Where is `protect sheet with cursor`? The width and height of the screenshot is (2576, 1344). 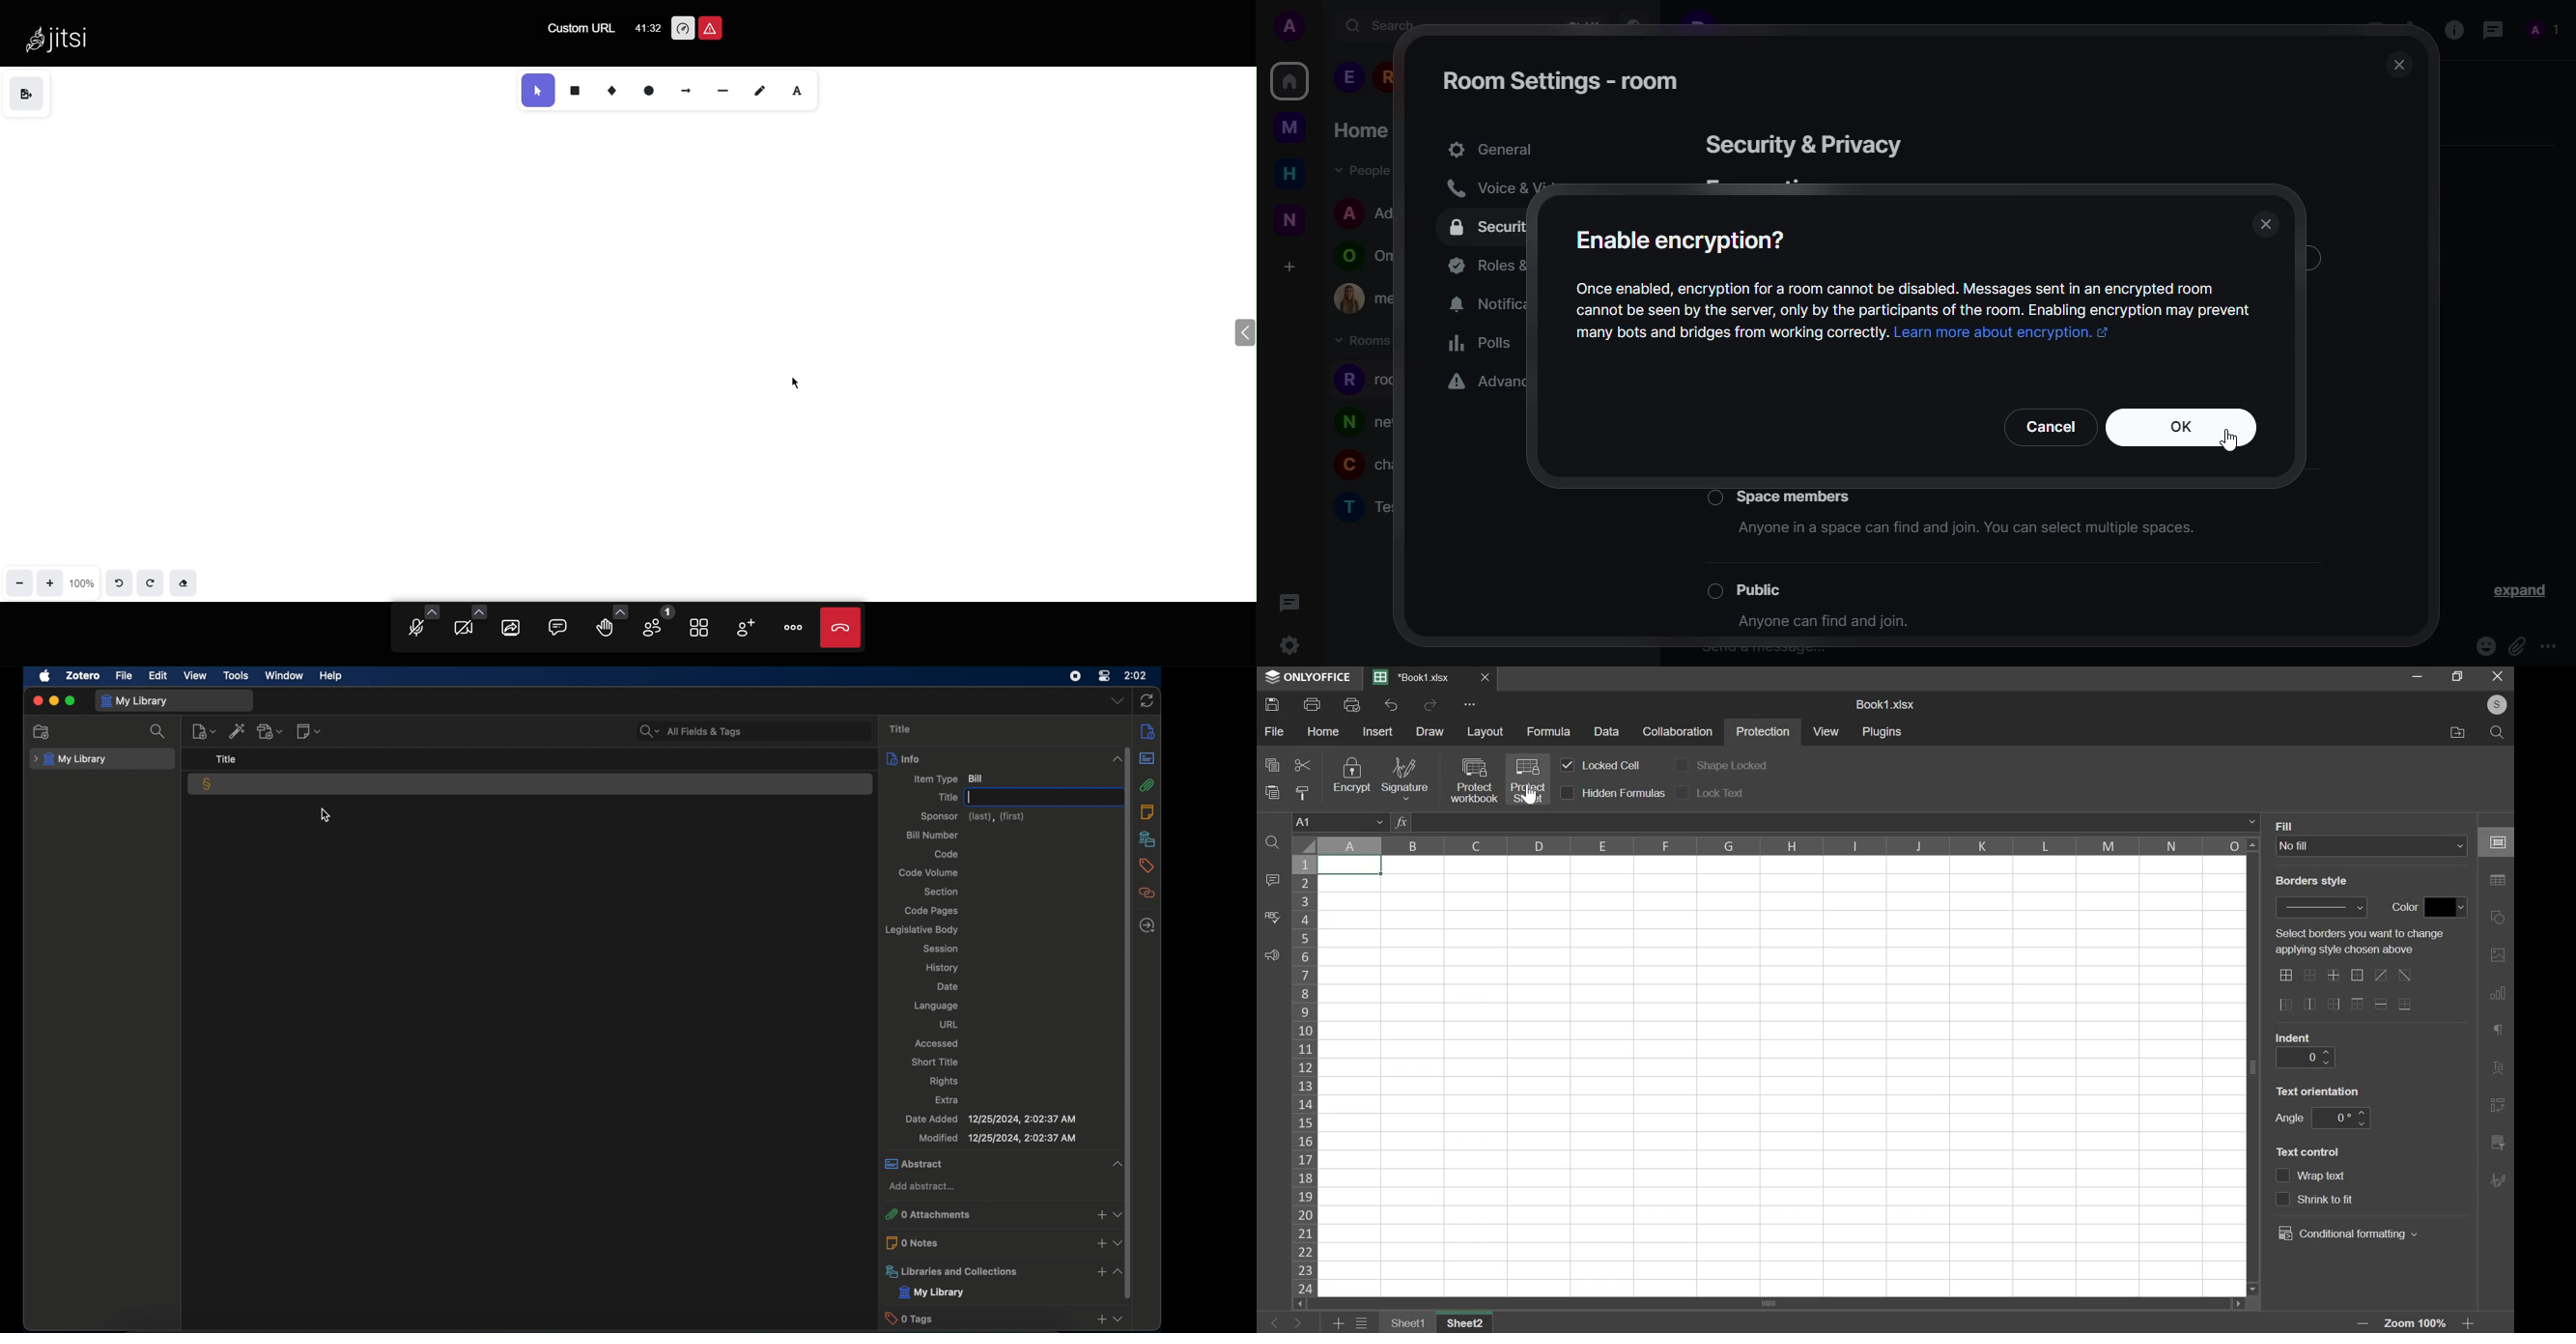
protect sheet with cursor is located at coordinates (1527, 779).